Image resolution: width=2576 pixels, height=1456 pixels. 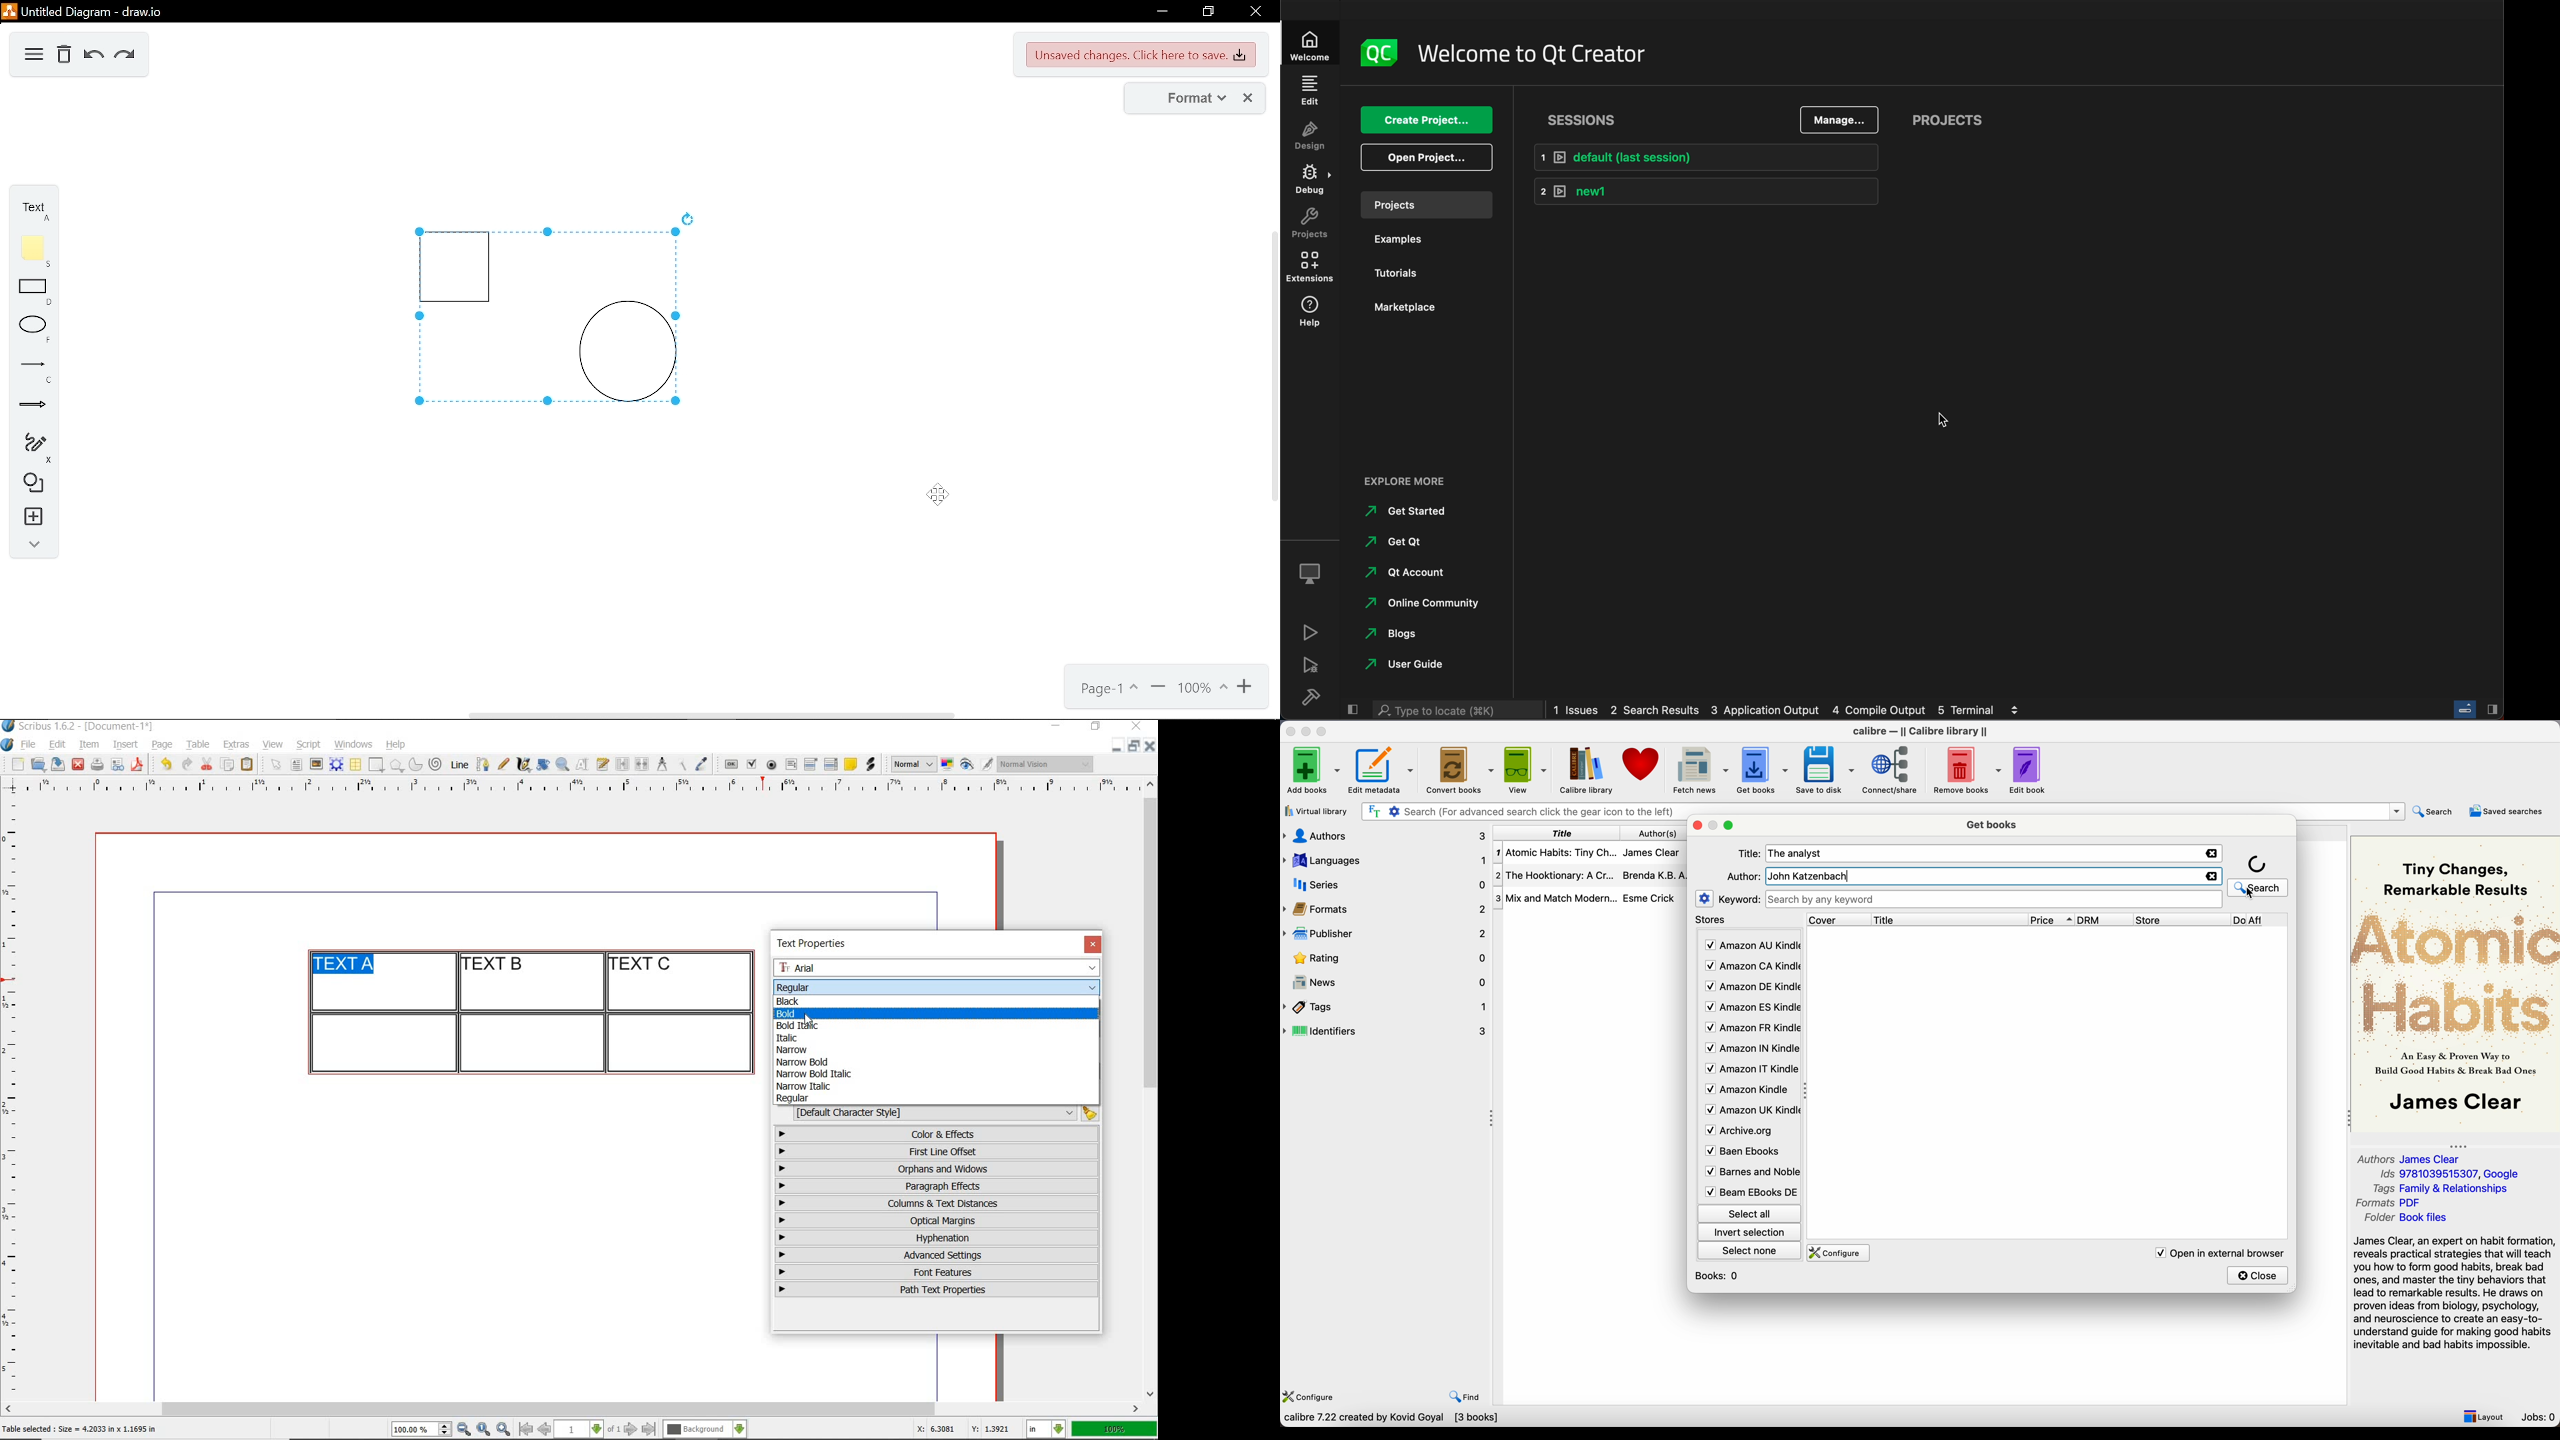 I want to click on Type to locate (K), so click(x=1456, y=710).